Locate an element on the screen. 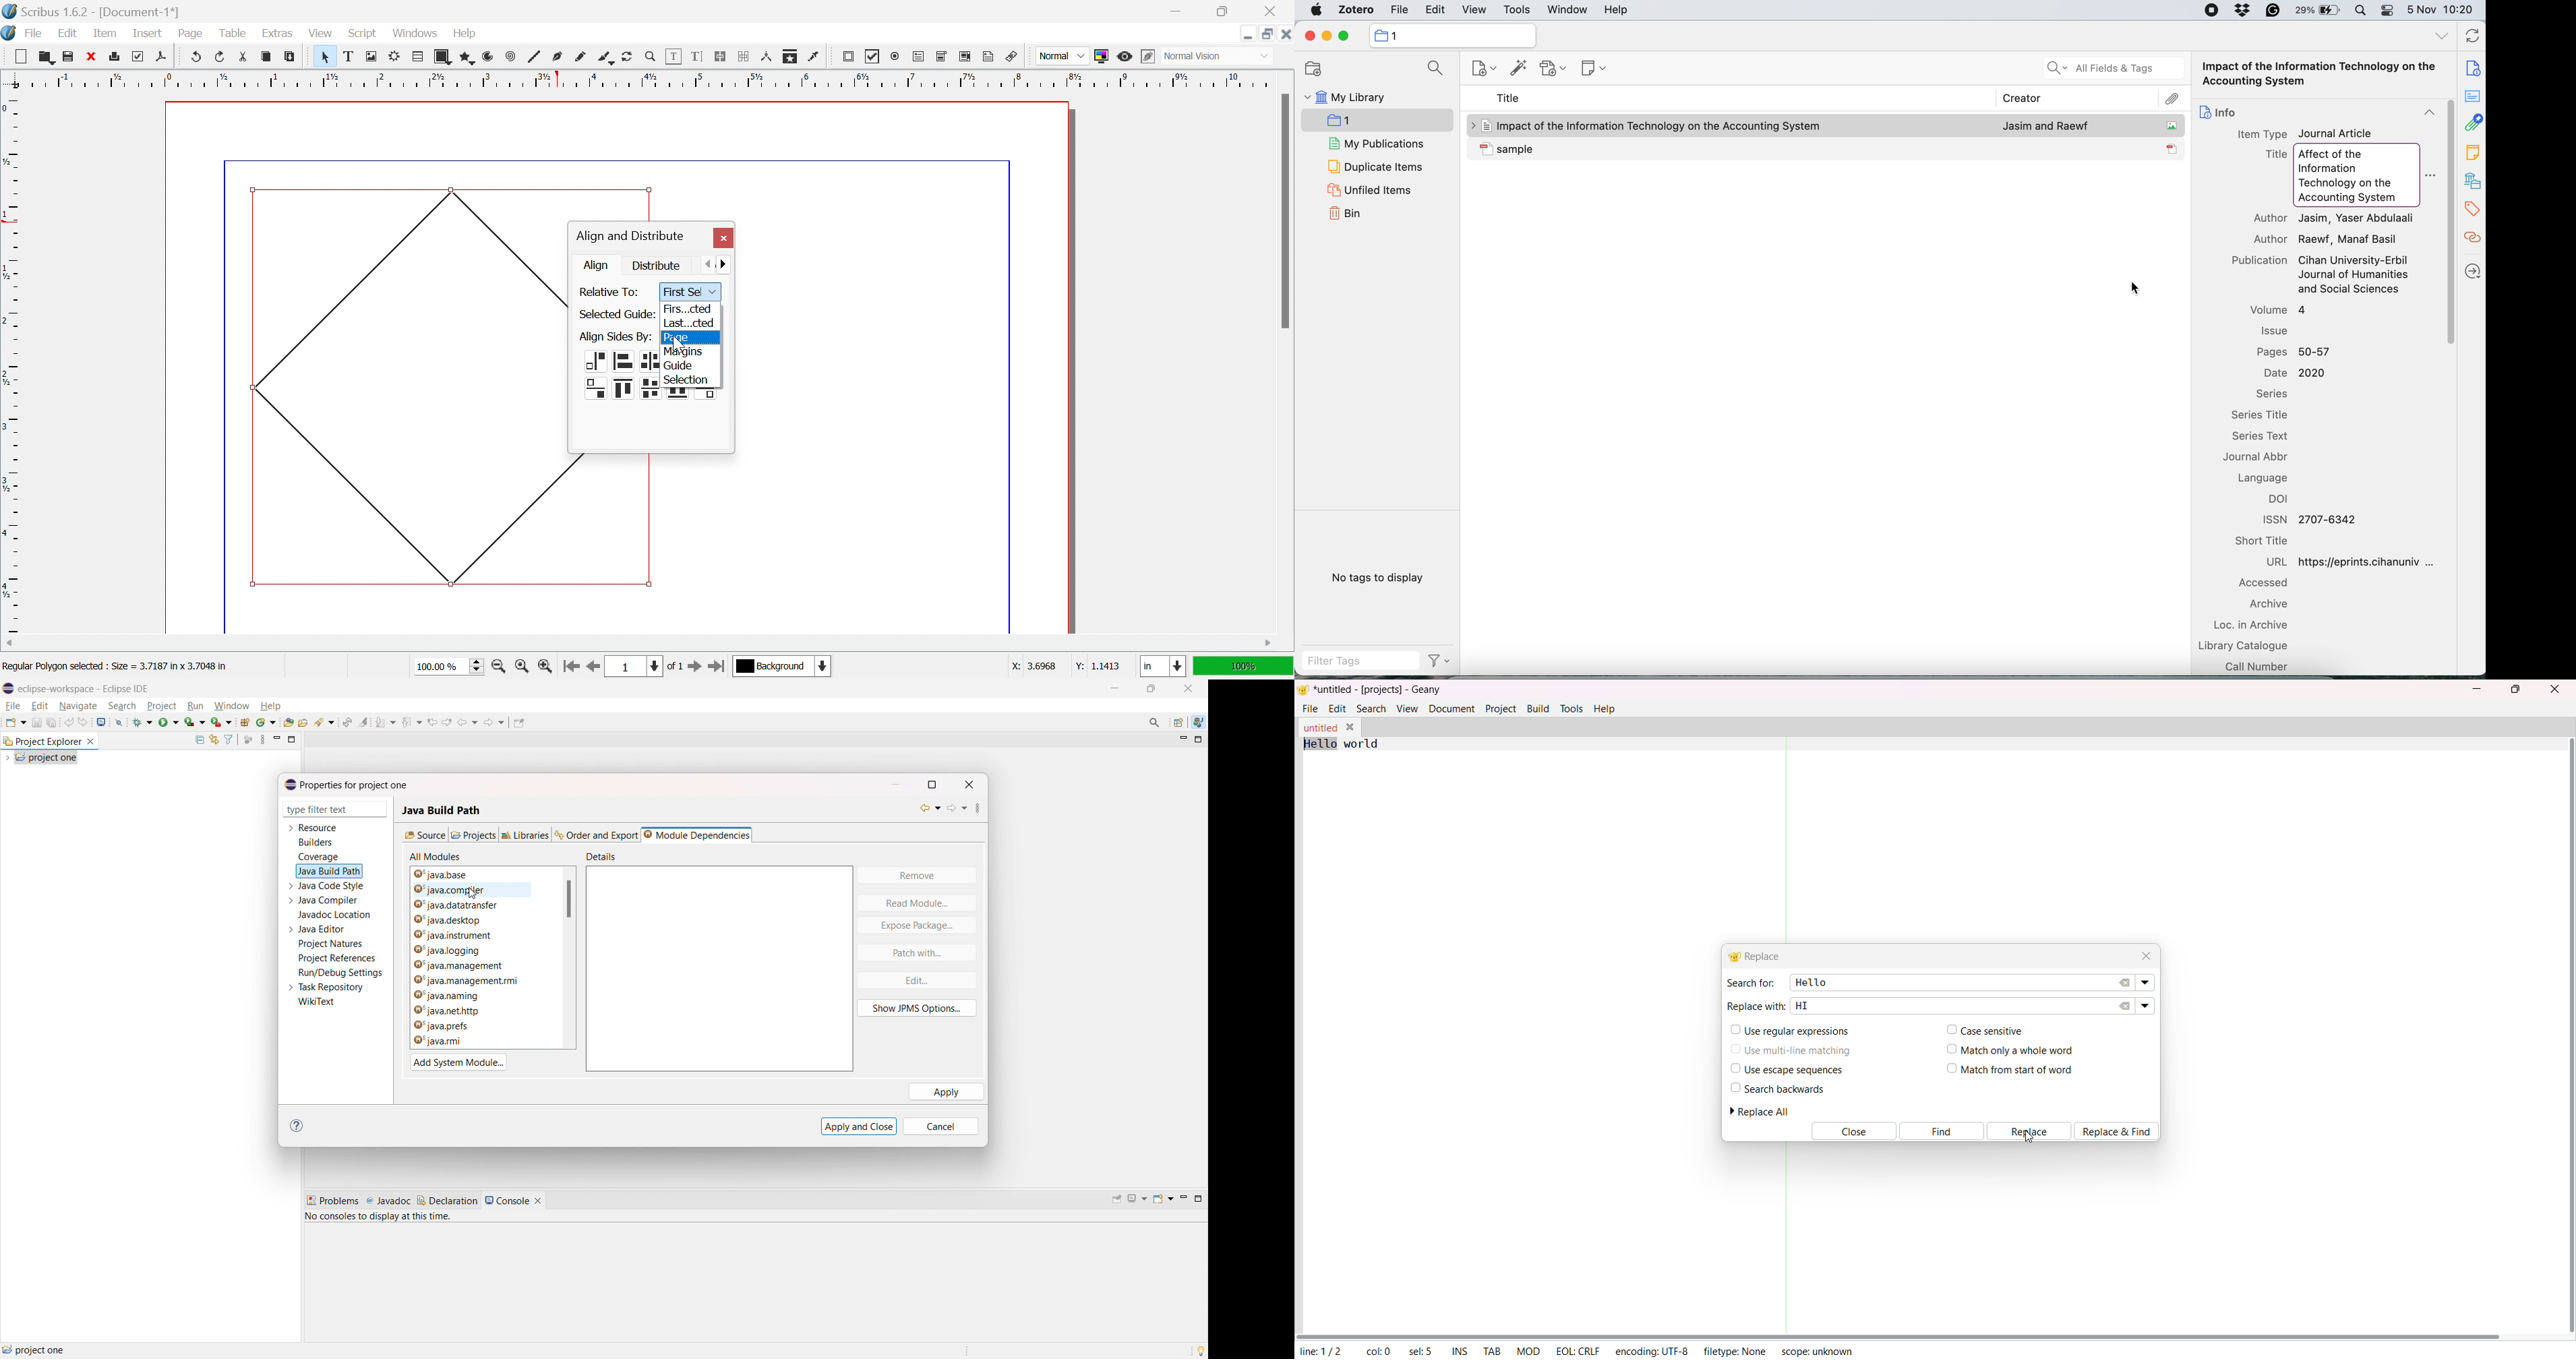 Image resolution: width=2576 pixels, height=1372 pixels. bin is located at coordinates (1346, 214).